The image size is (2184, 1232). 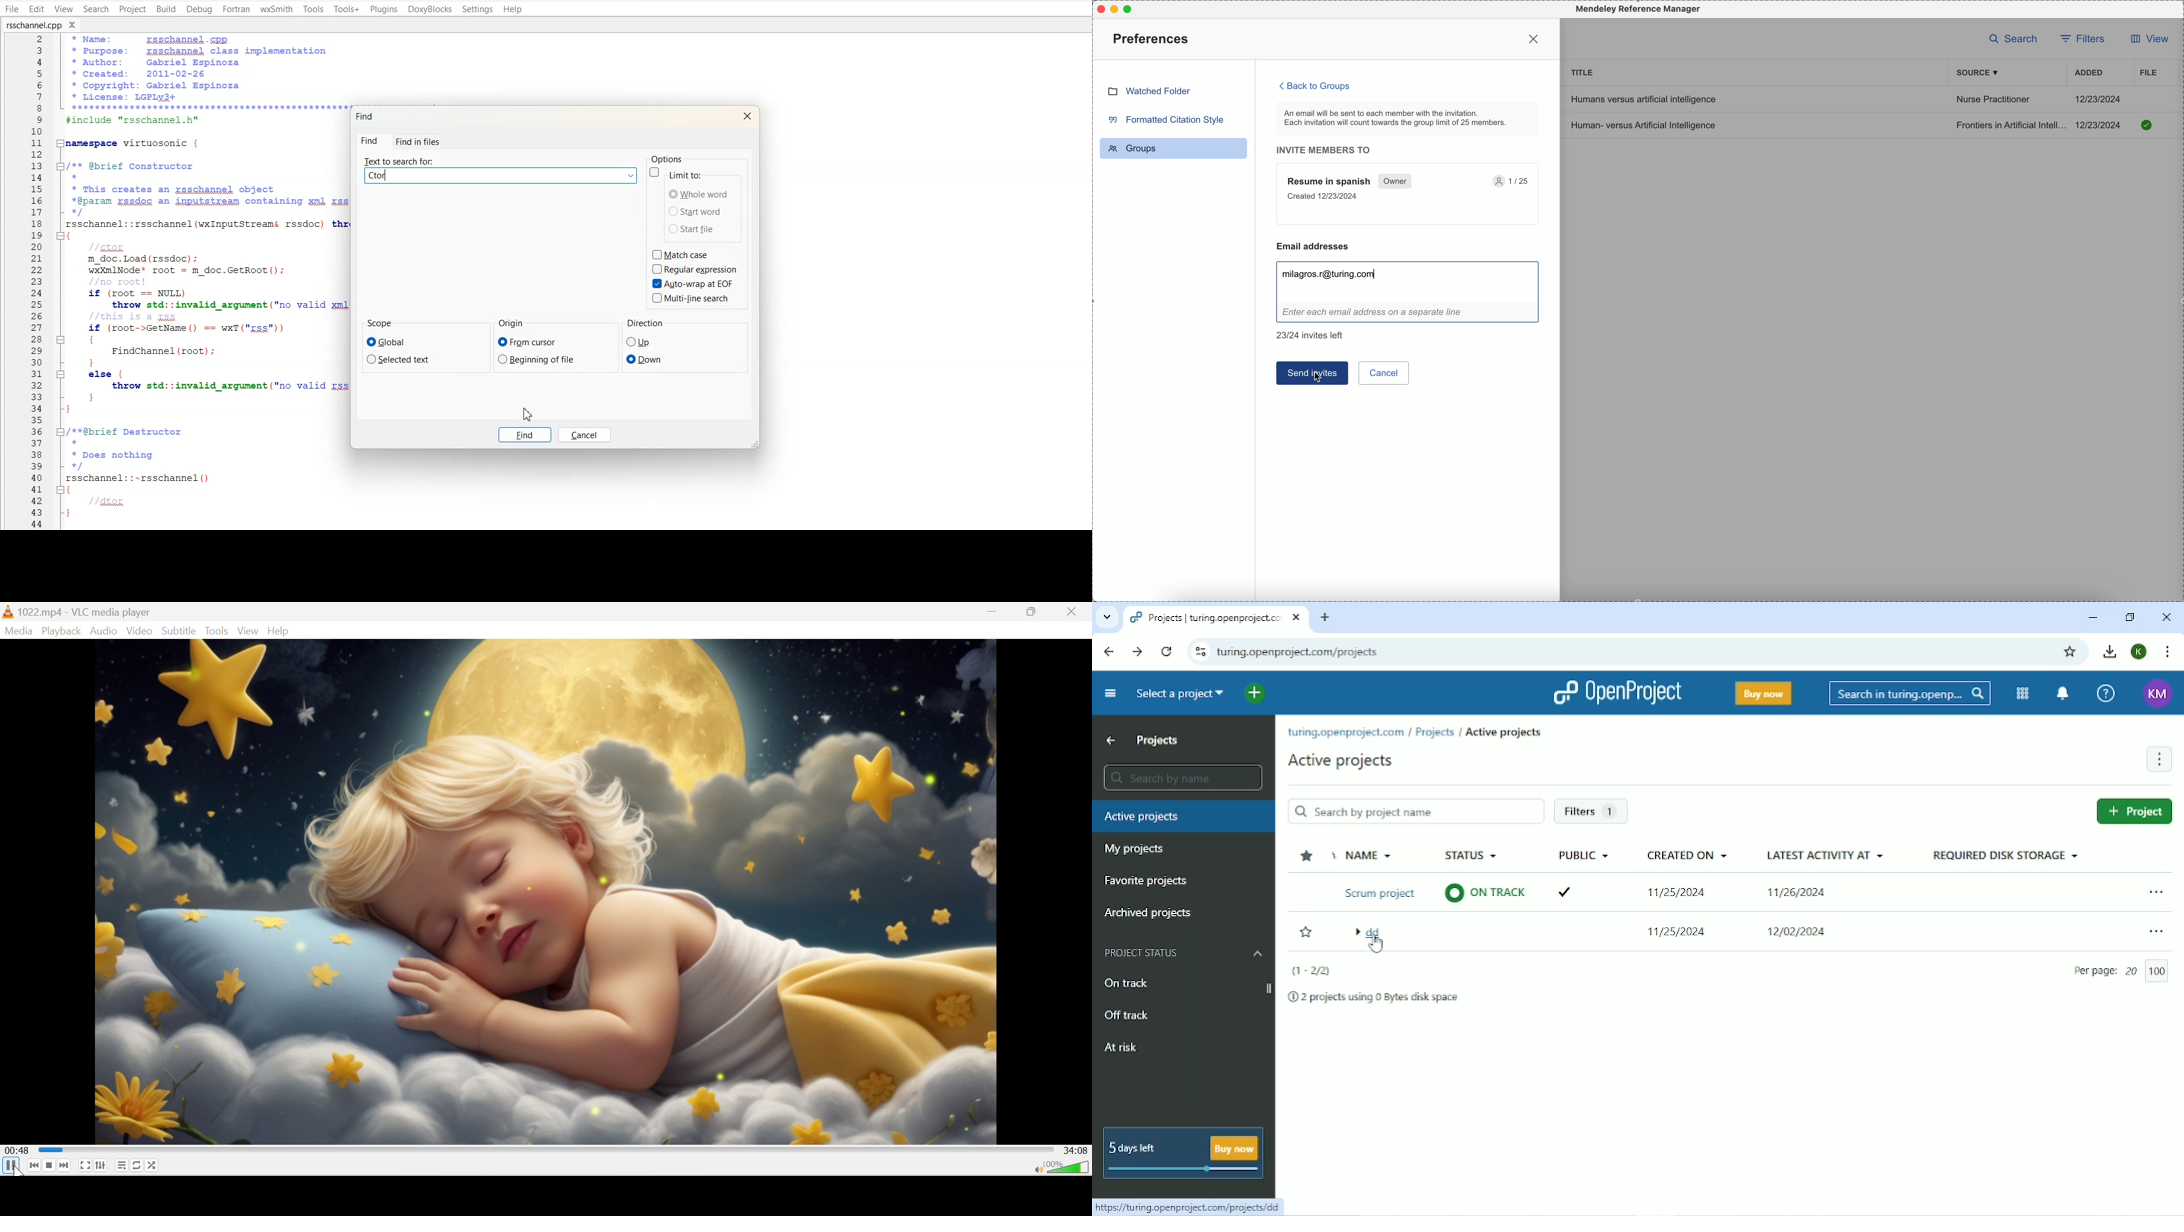 What do you see at coordinates (1583, 72) in the screenshot?
I see `title` at bounding box center [1583, 72].